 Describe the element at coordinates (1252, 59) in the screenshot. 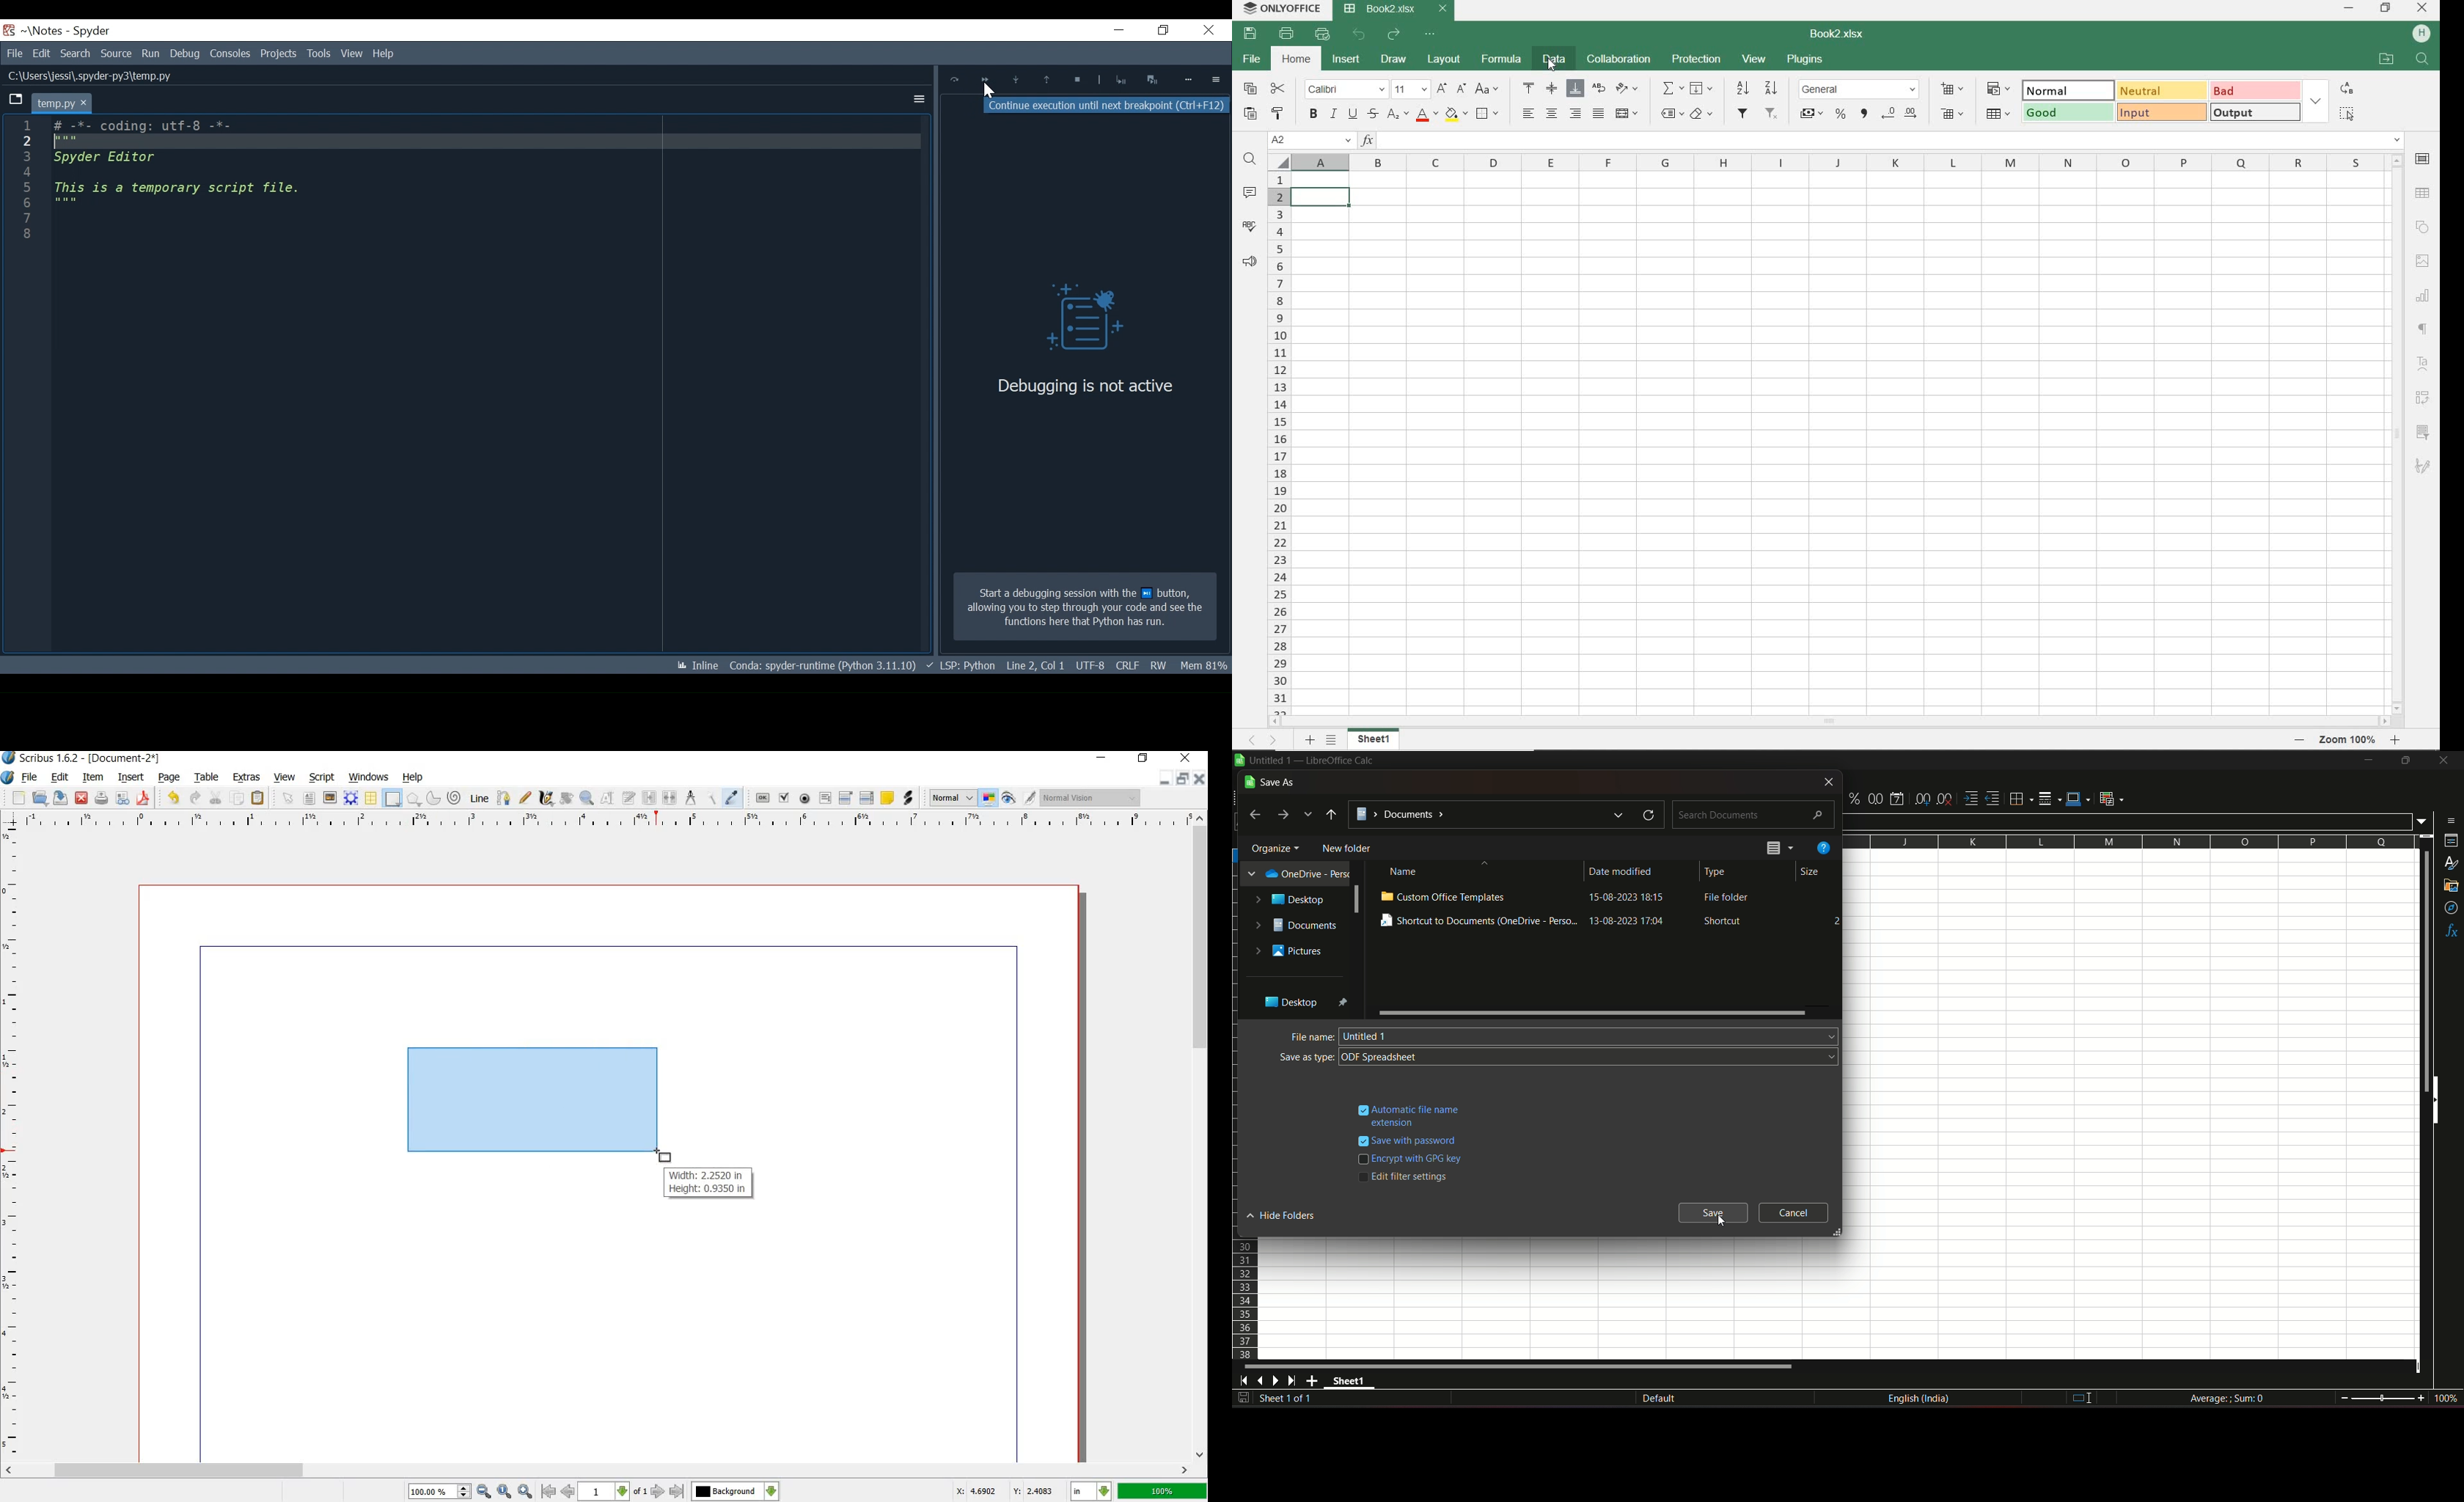

I see `FILE` at that location.